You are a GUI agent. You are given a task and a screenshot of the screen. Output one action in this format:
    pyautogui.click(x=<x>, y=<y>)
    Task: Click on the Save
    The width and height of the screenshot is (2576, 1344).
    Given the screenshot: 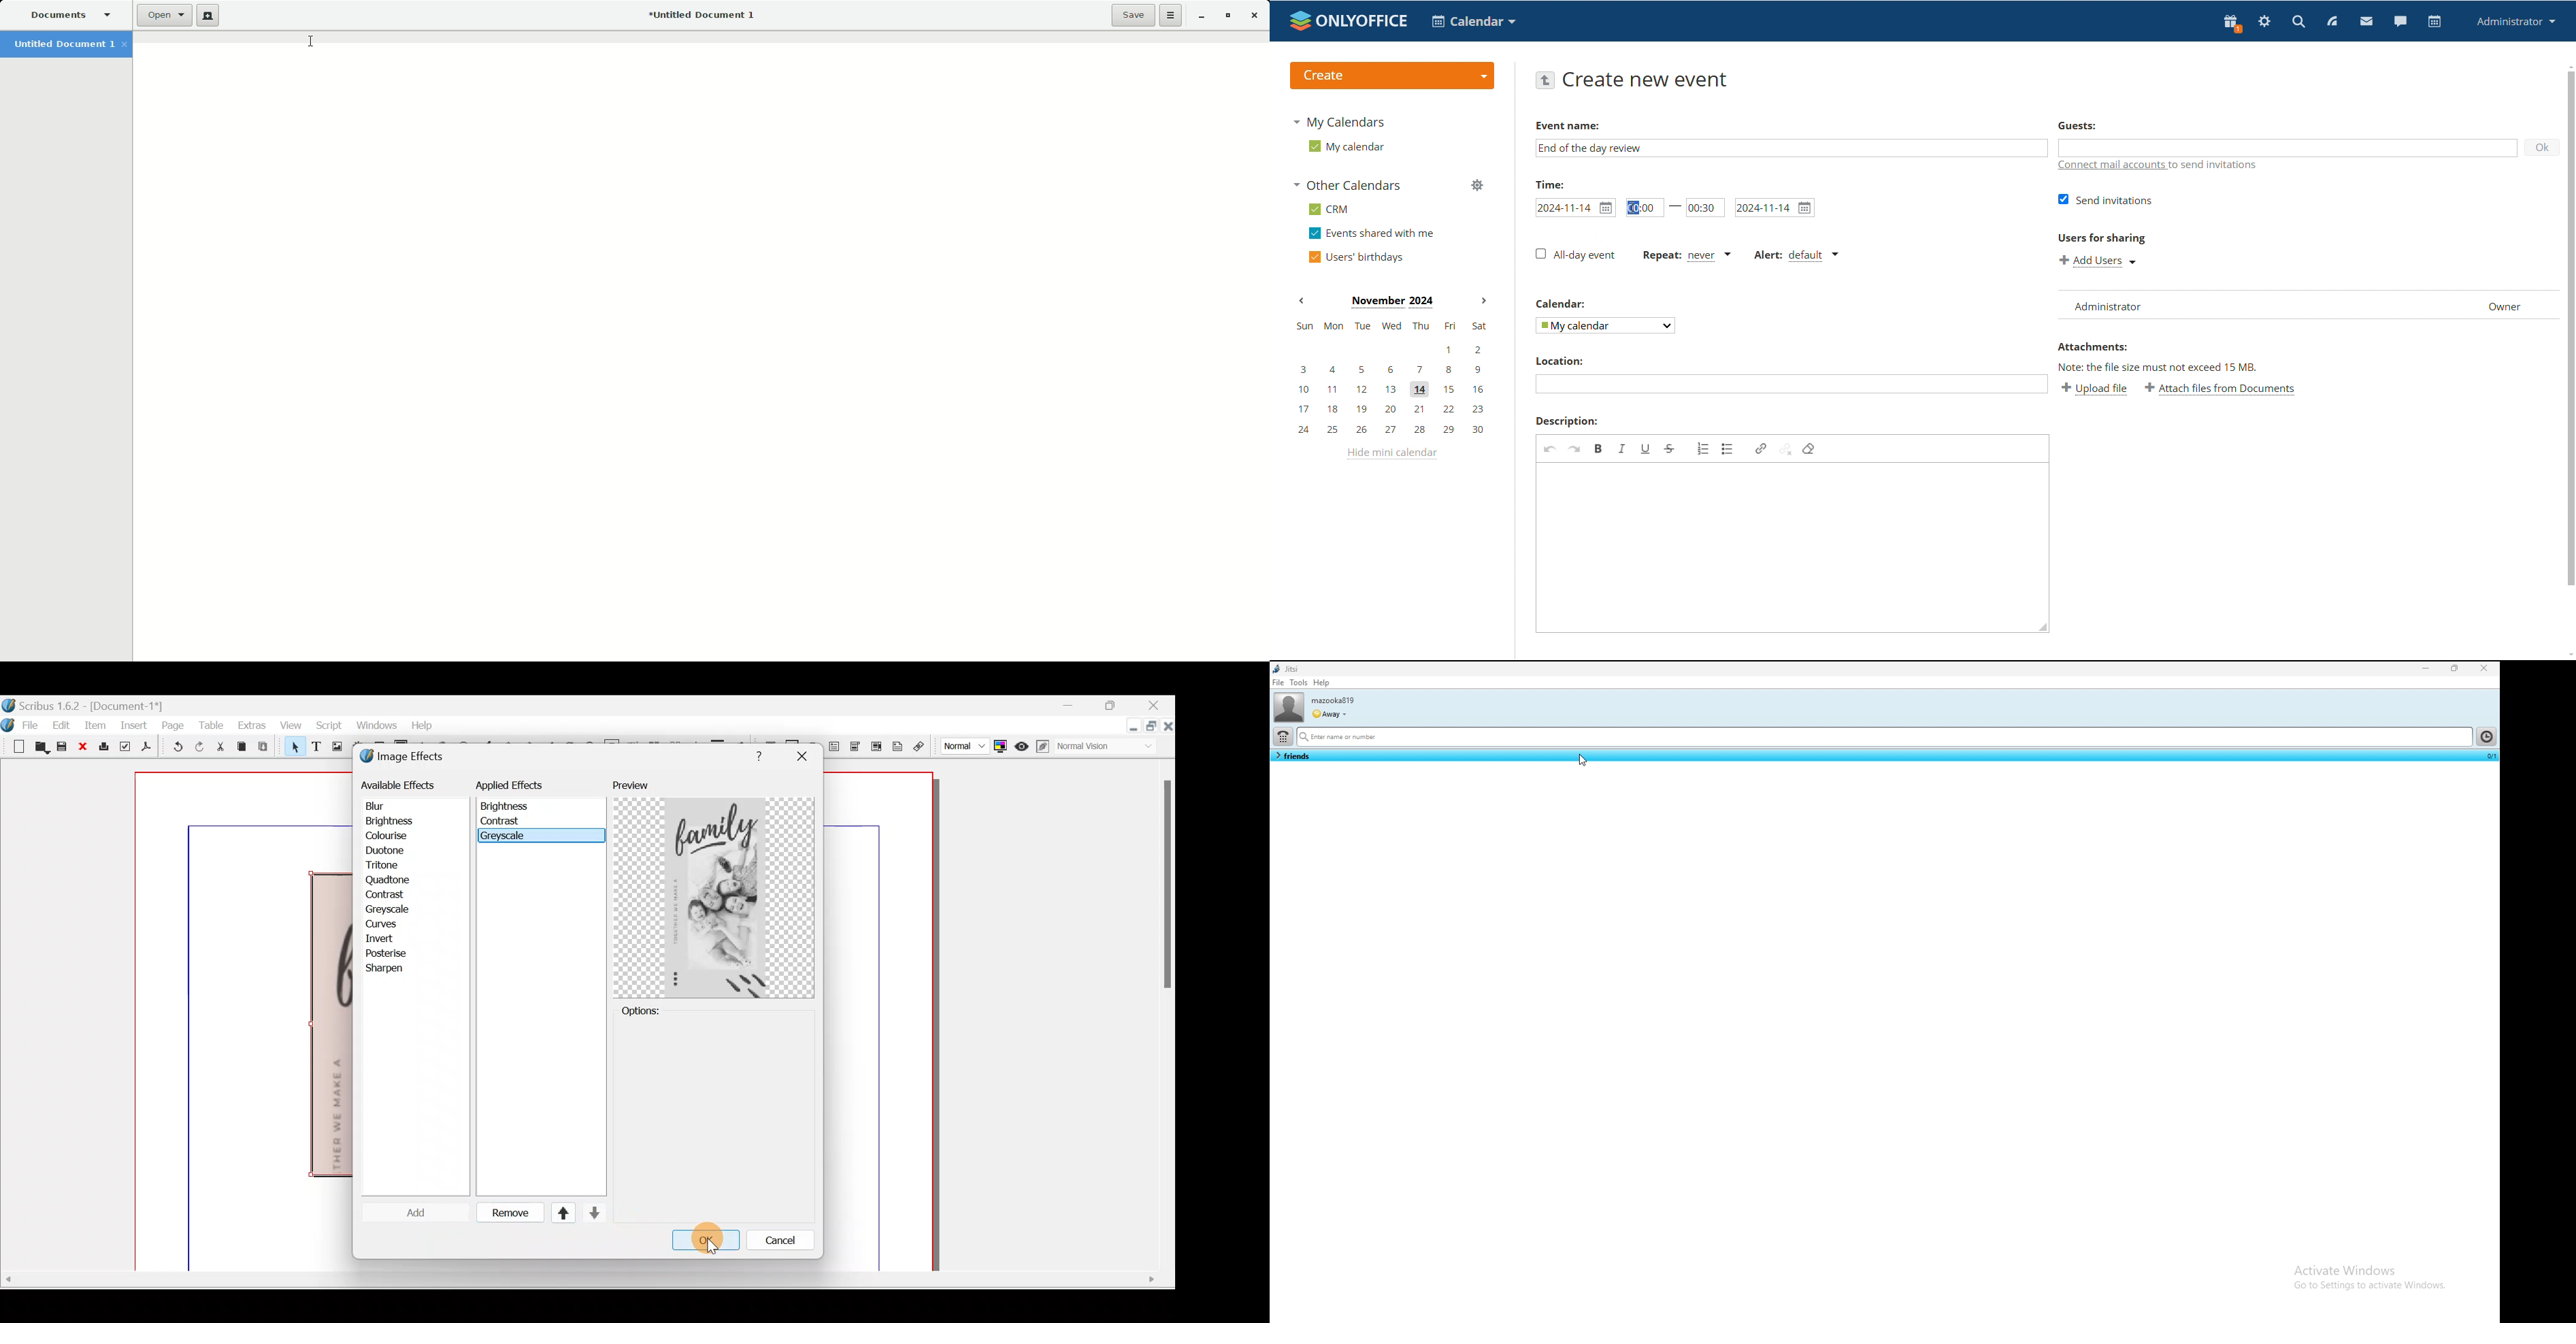 What is the action you would take?
    pyautogui.click(x=61, y=746)
    